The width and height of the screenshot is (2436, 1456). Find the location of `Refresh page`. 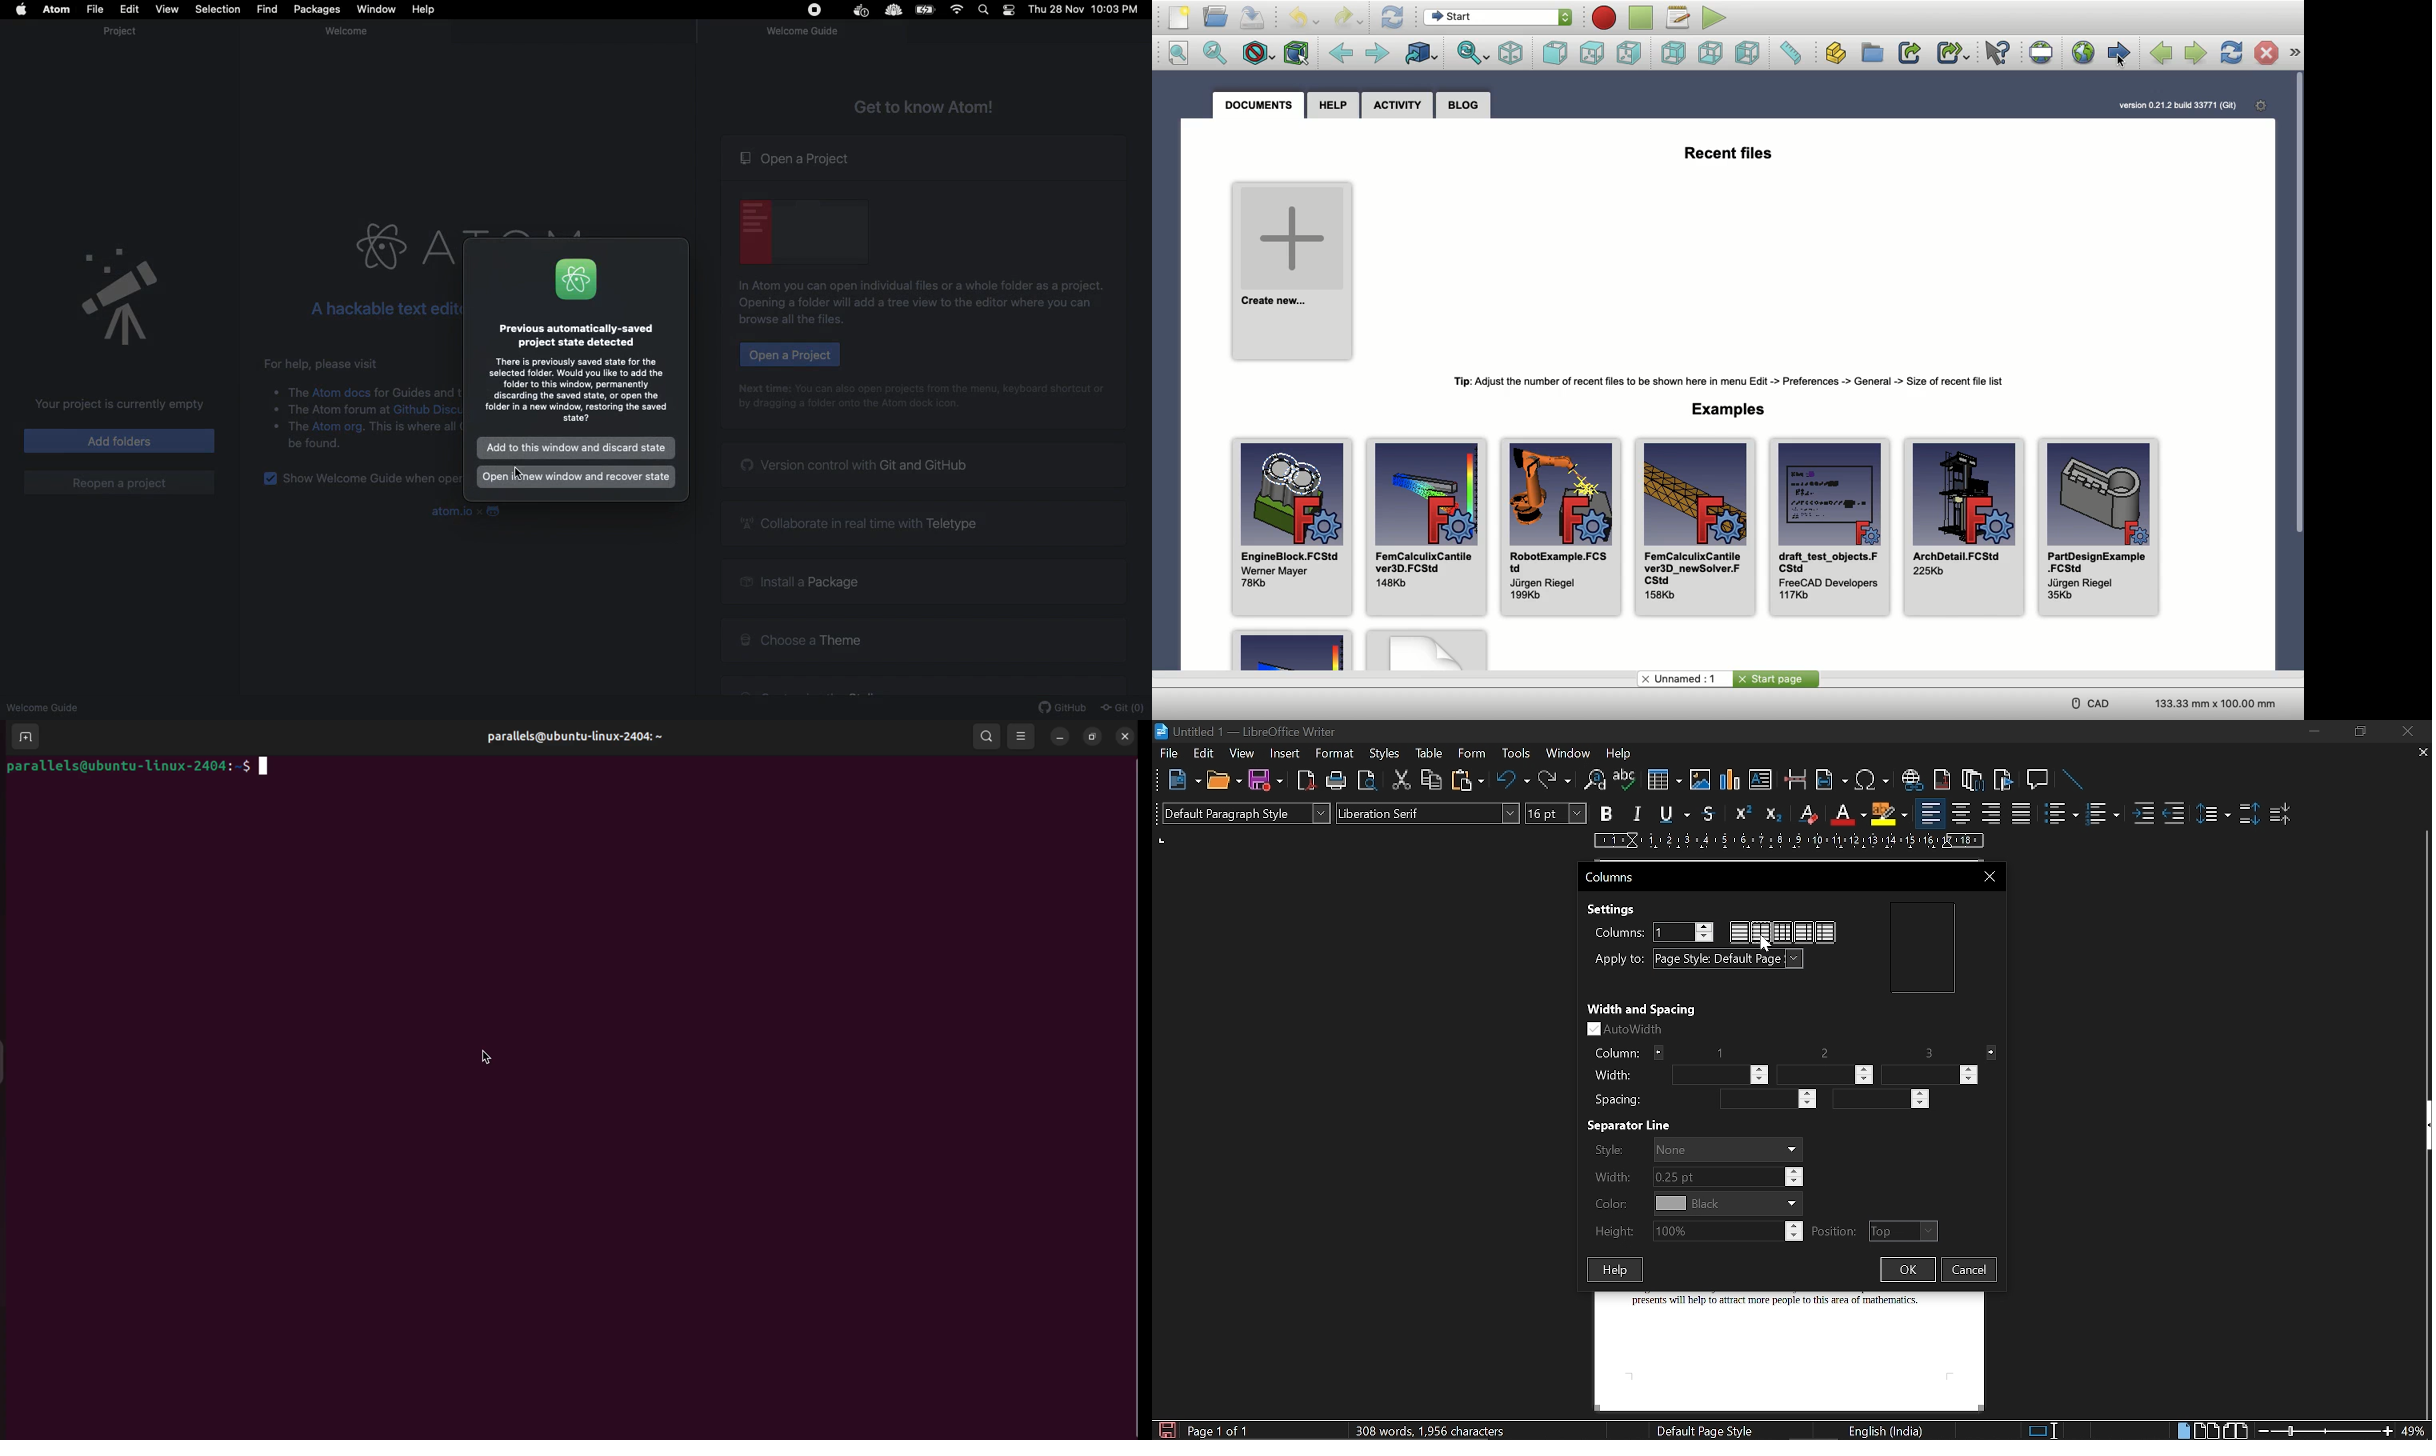

Refresh page is located at coordinates (2231, 53).